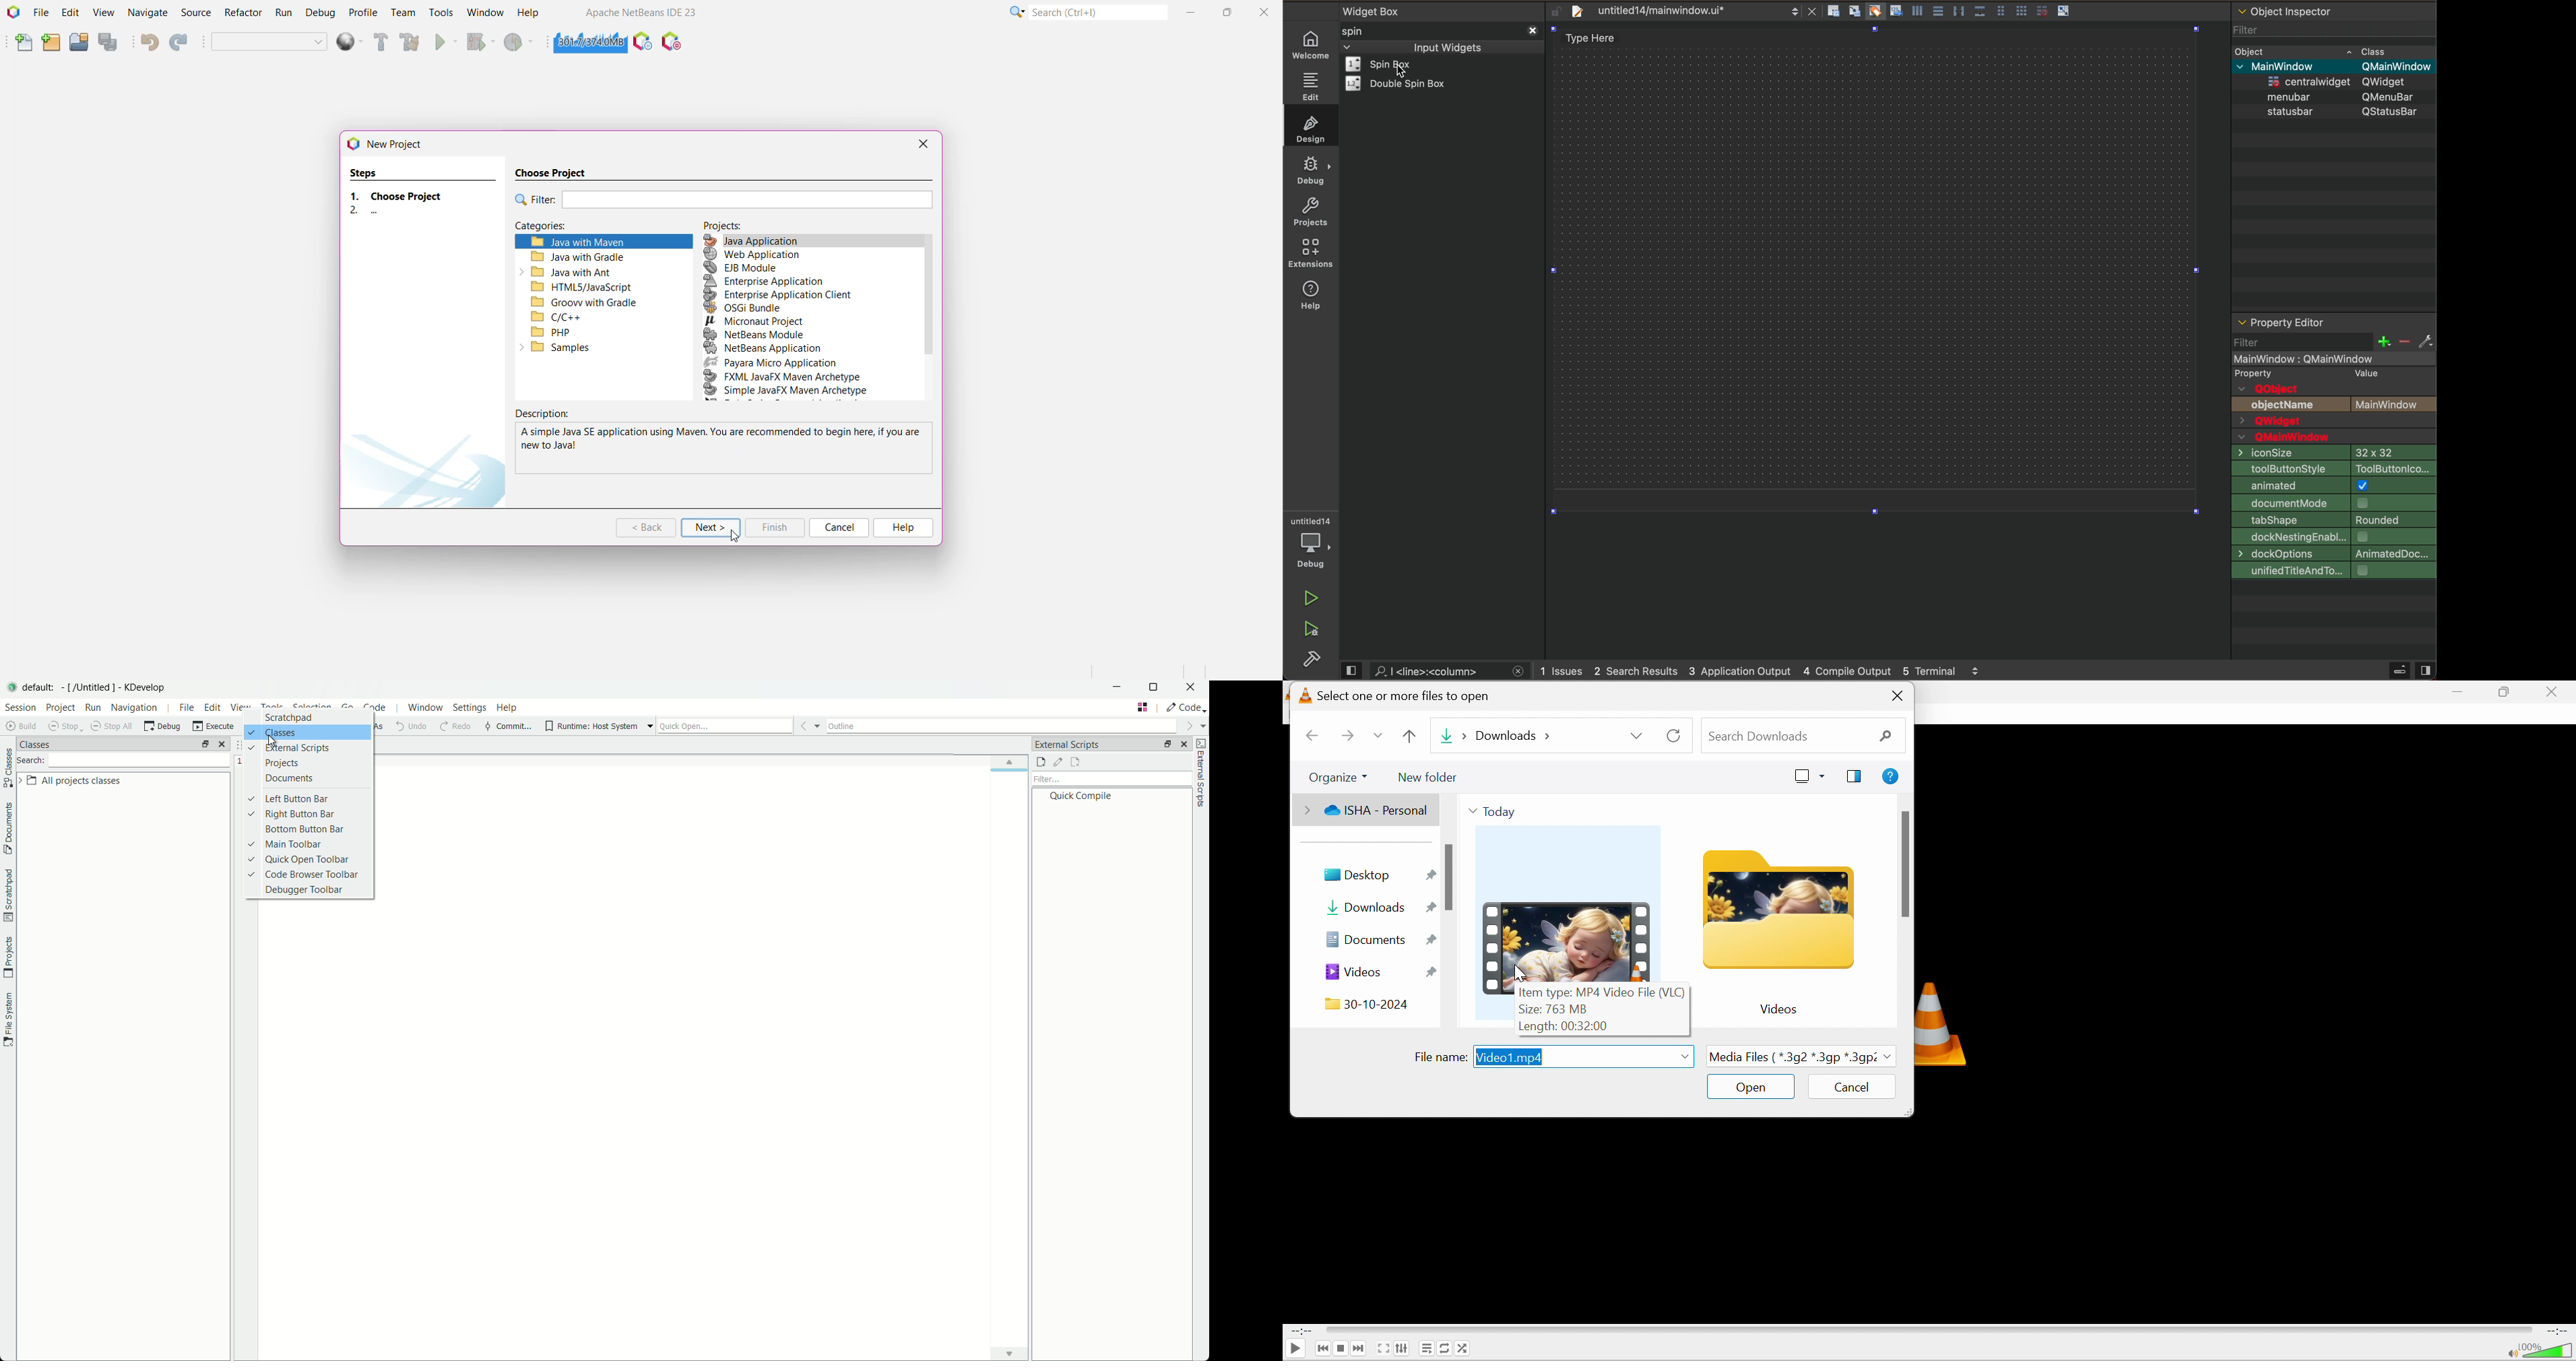  Describe the element at coordinates (2247, 27) in the screenshot. I see `filter` at that location.